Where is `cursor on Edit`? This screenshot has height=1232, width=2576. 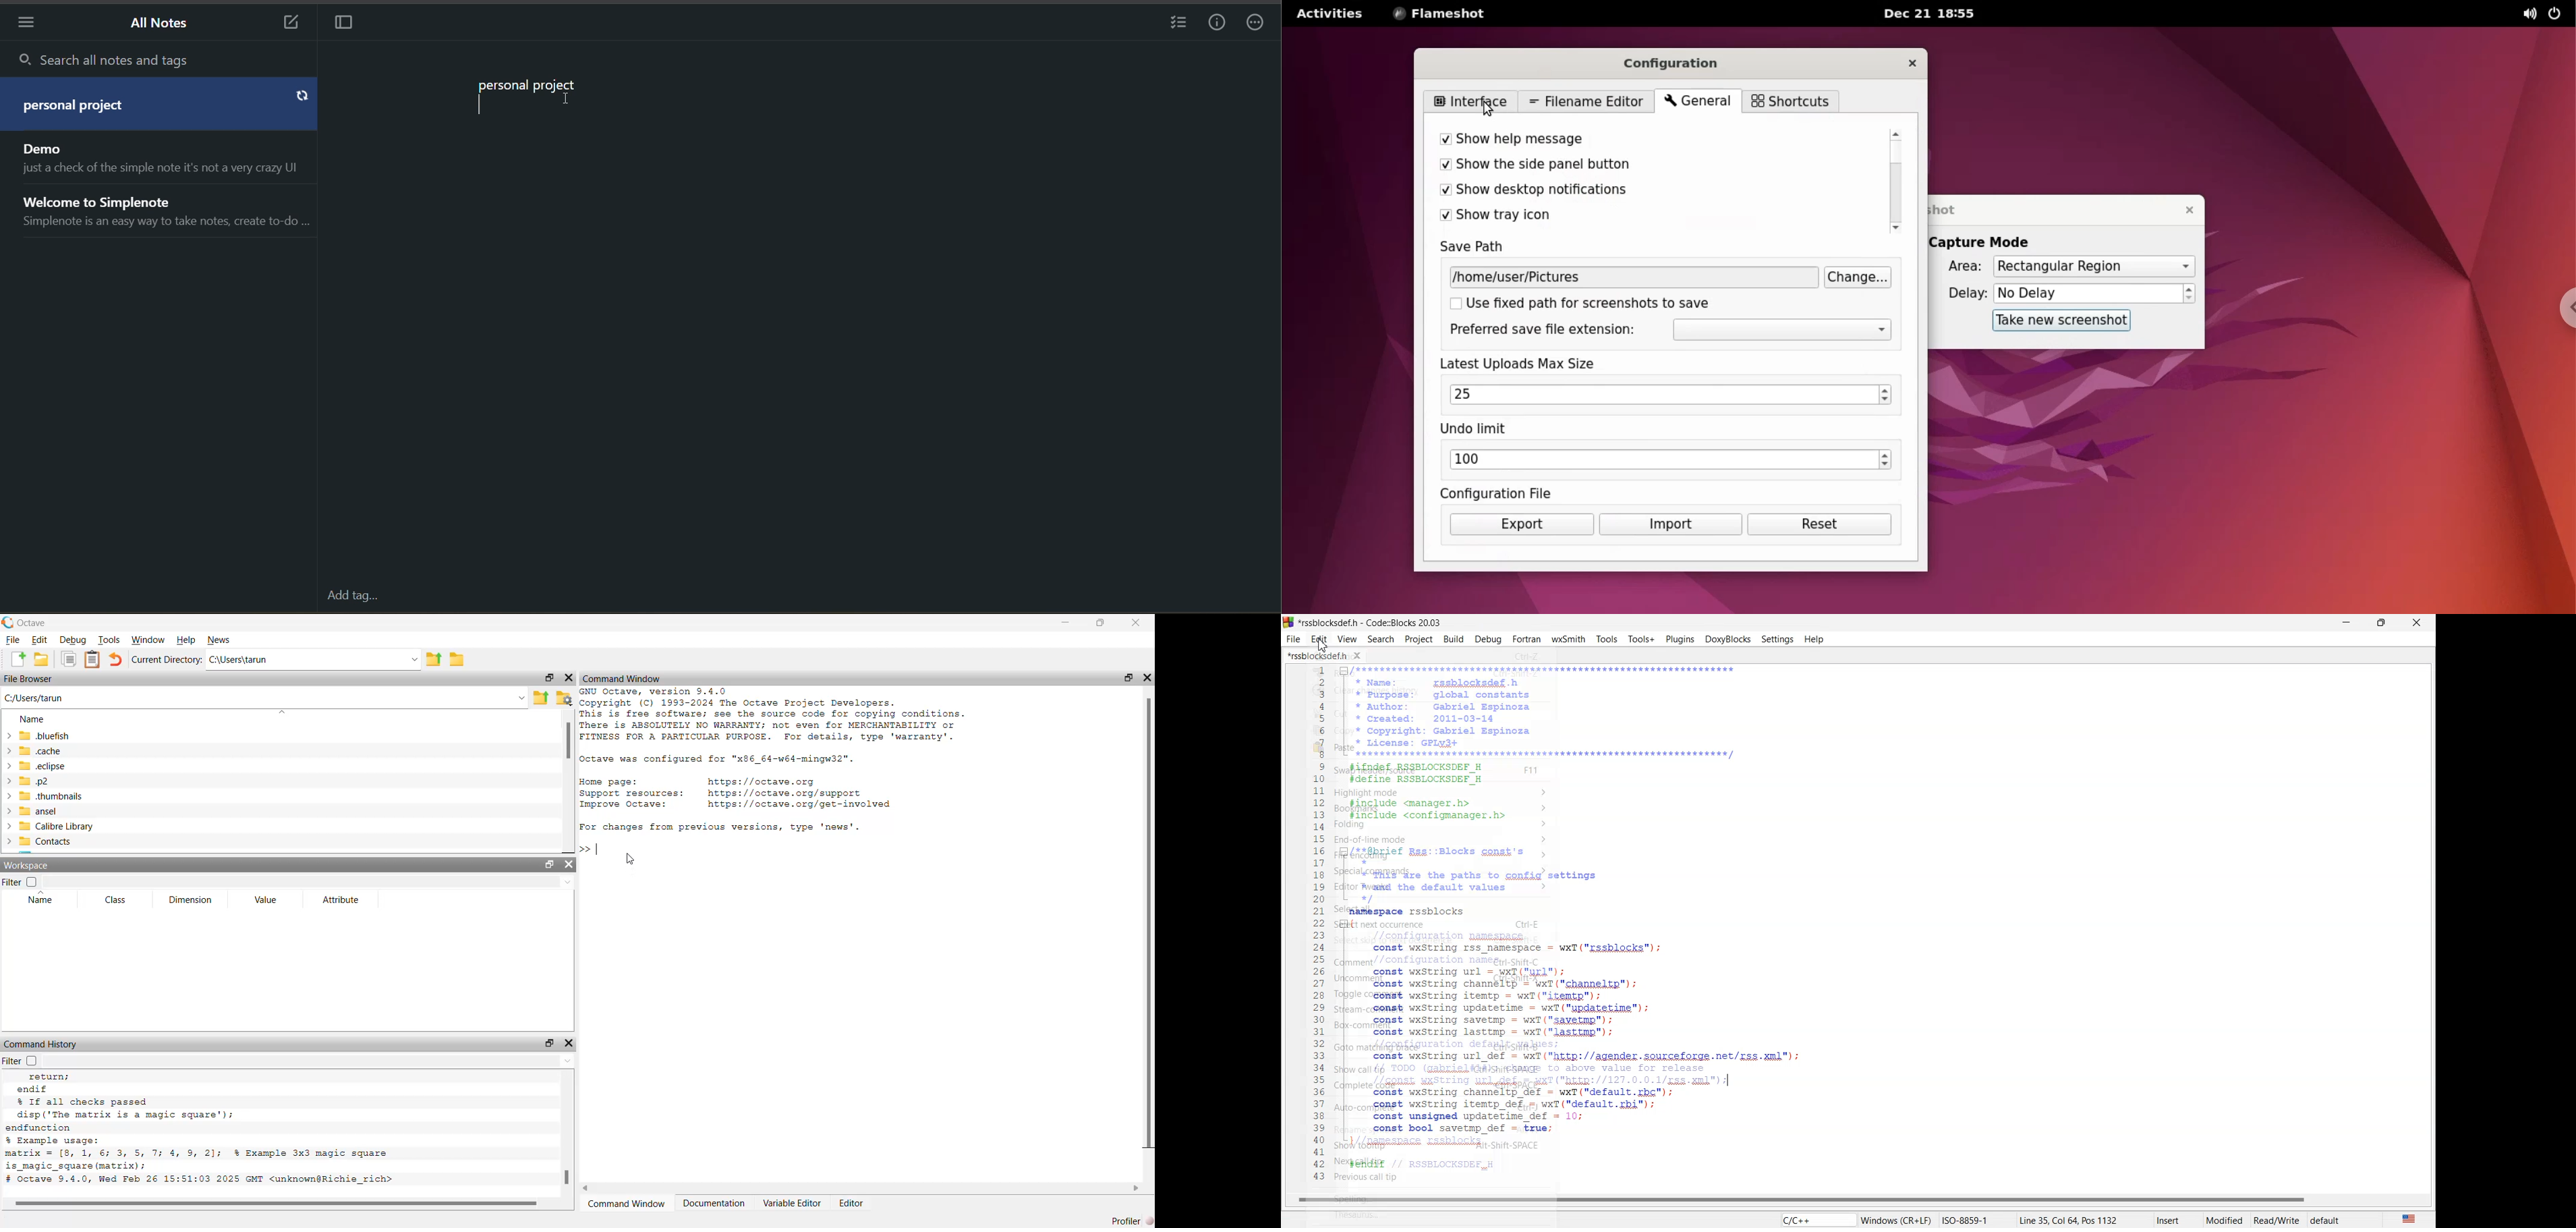
cursor on Edit is located at coordinates (1322, 646).